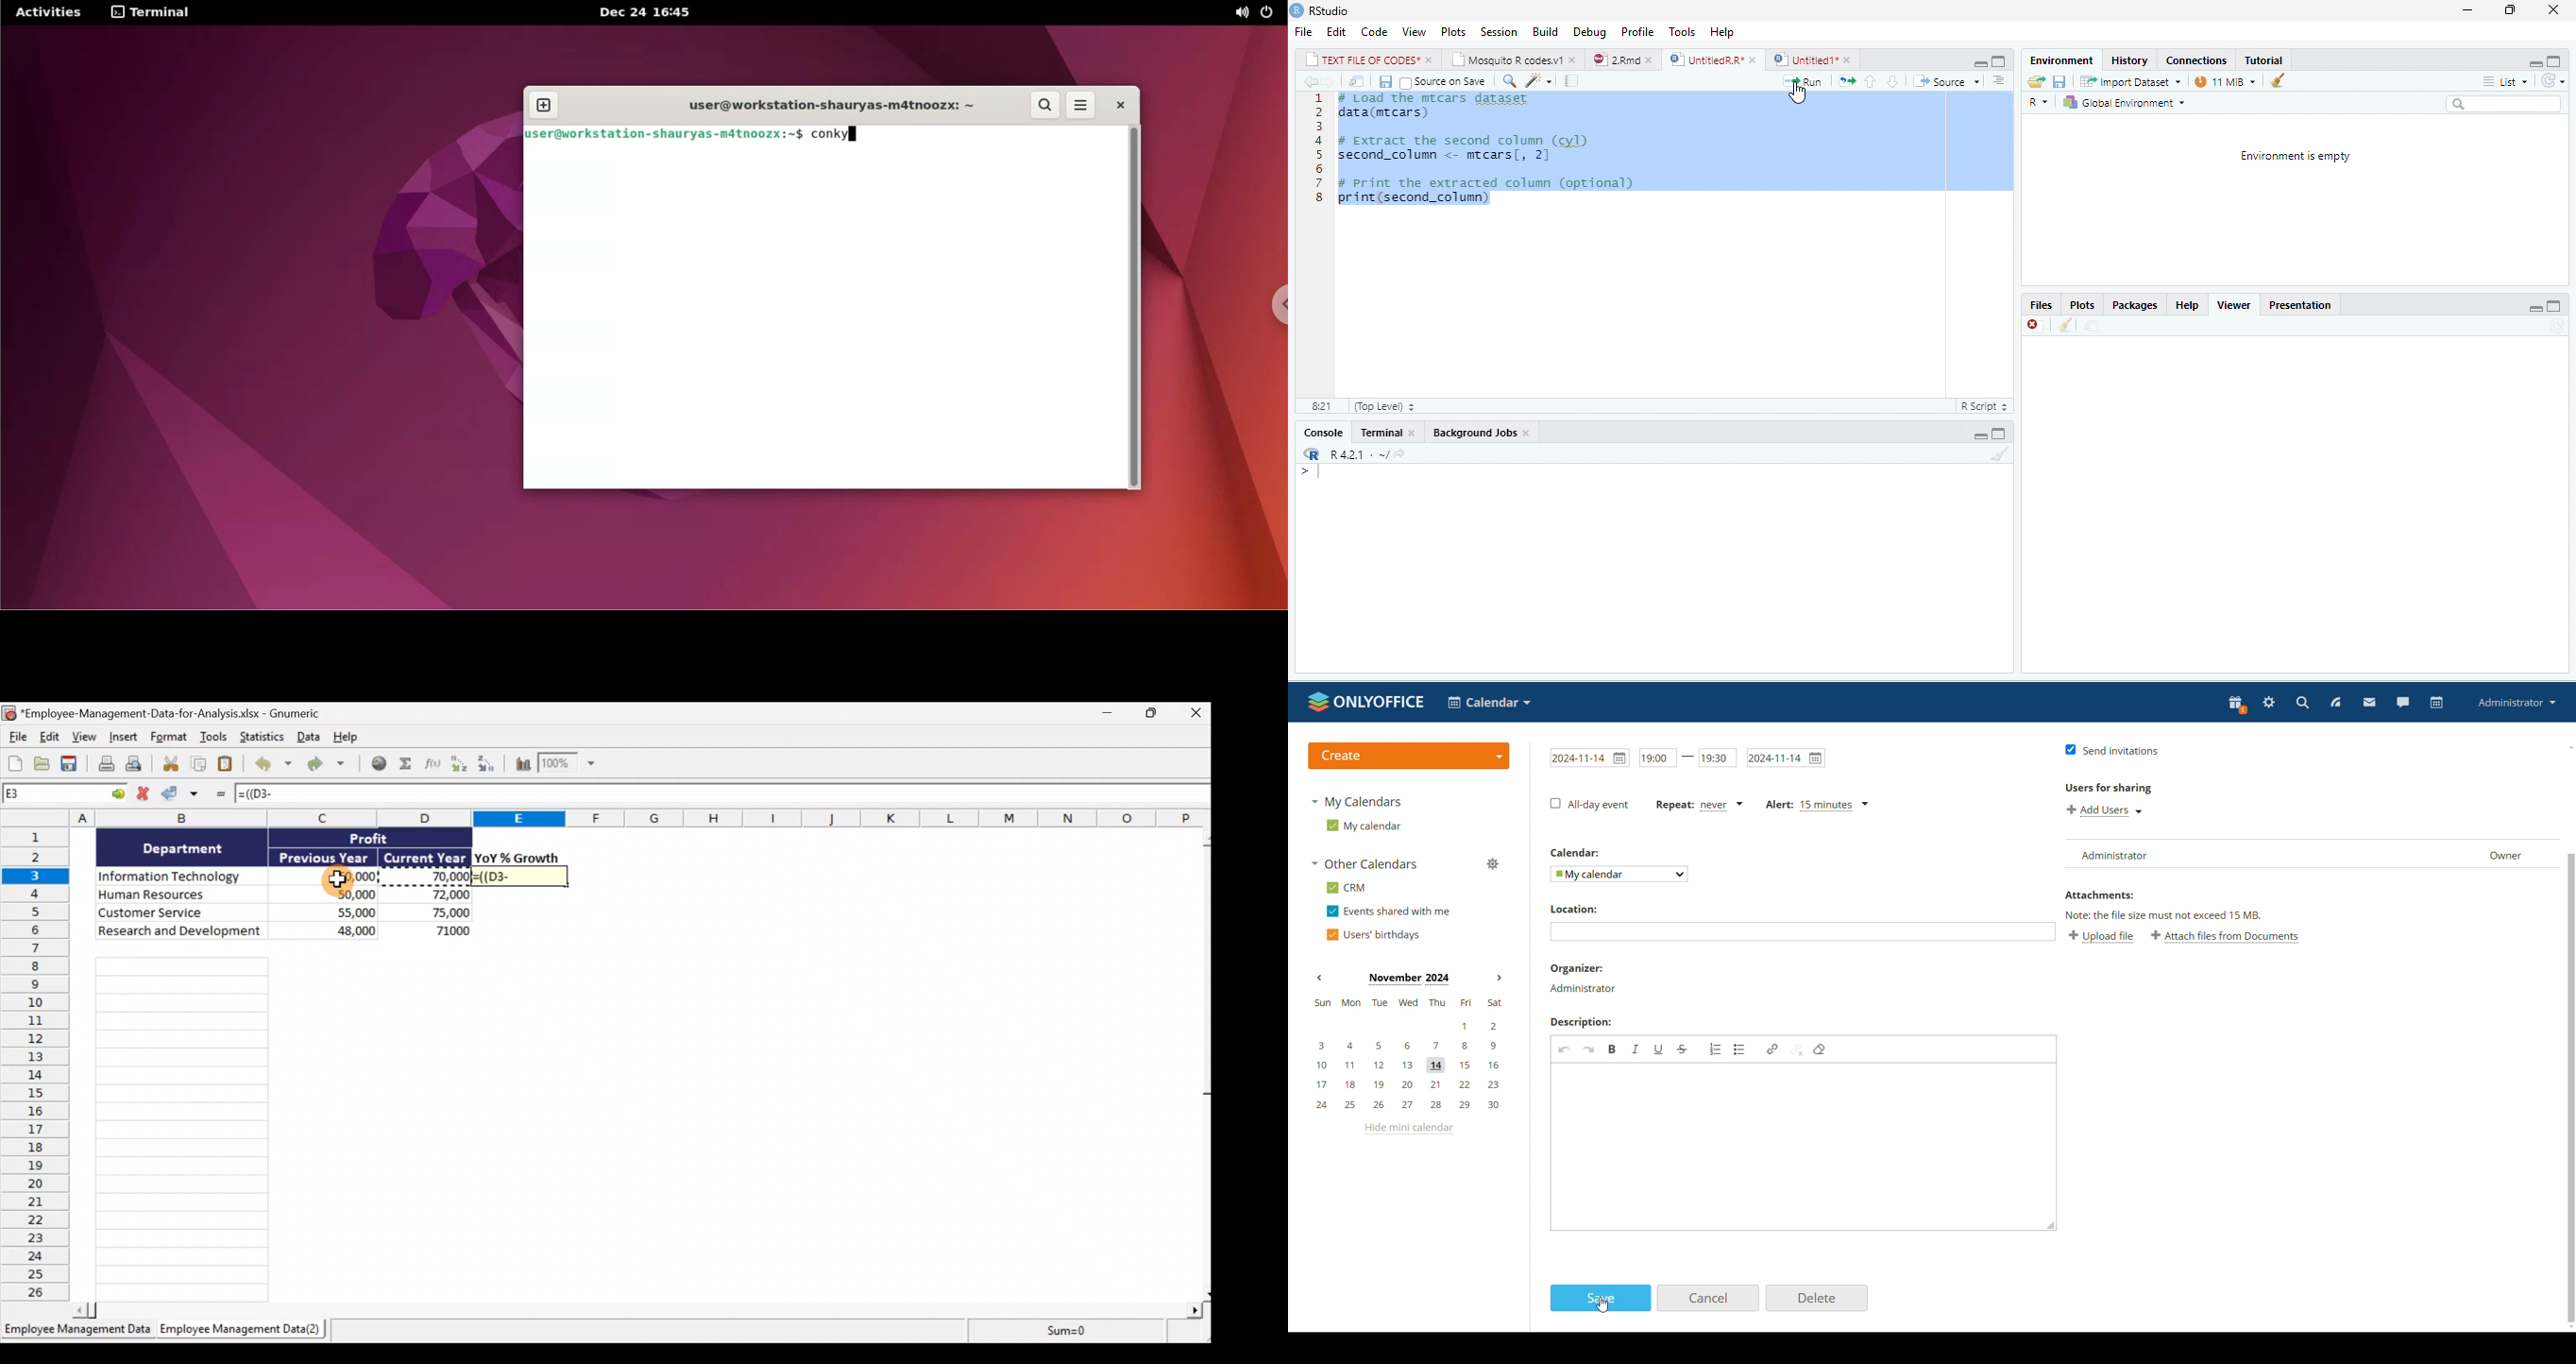  What do you see at coordinates (1319, 168) in the screenshot?
I see `6` at bounding box center [1319, 168].